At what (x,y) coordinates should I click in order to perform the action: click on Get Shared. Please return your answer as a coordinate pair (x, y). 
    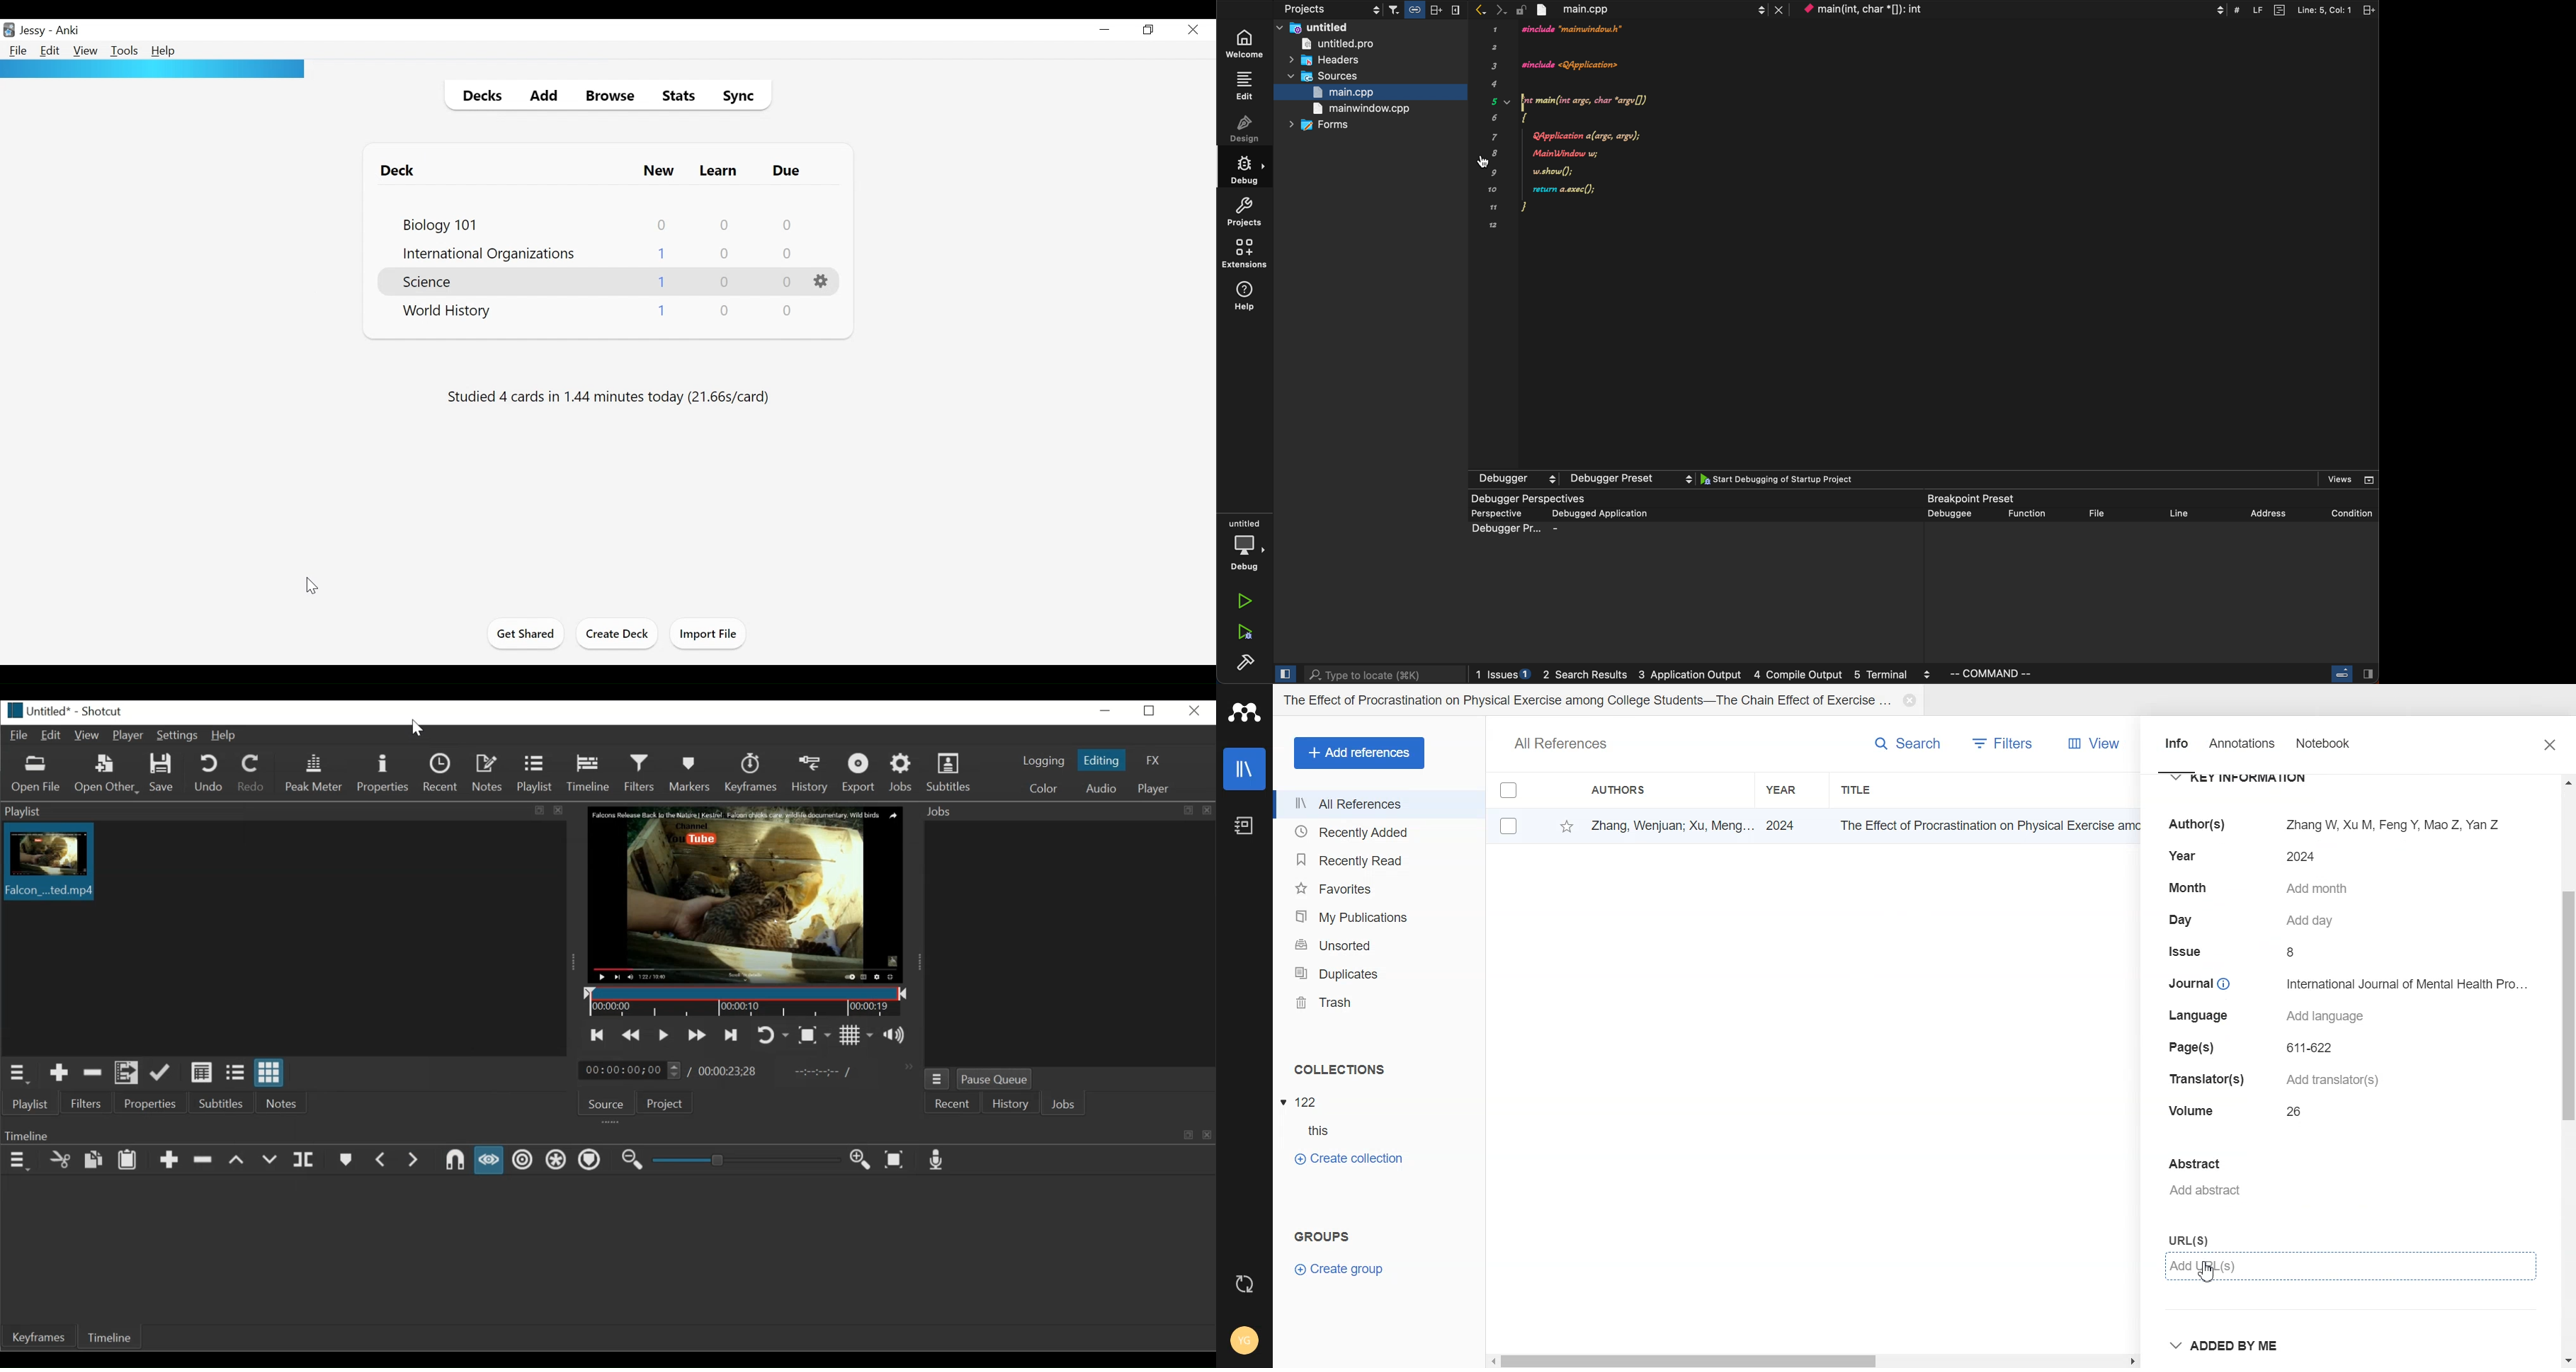
    Looking at the image, I should click on (523, 636).